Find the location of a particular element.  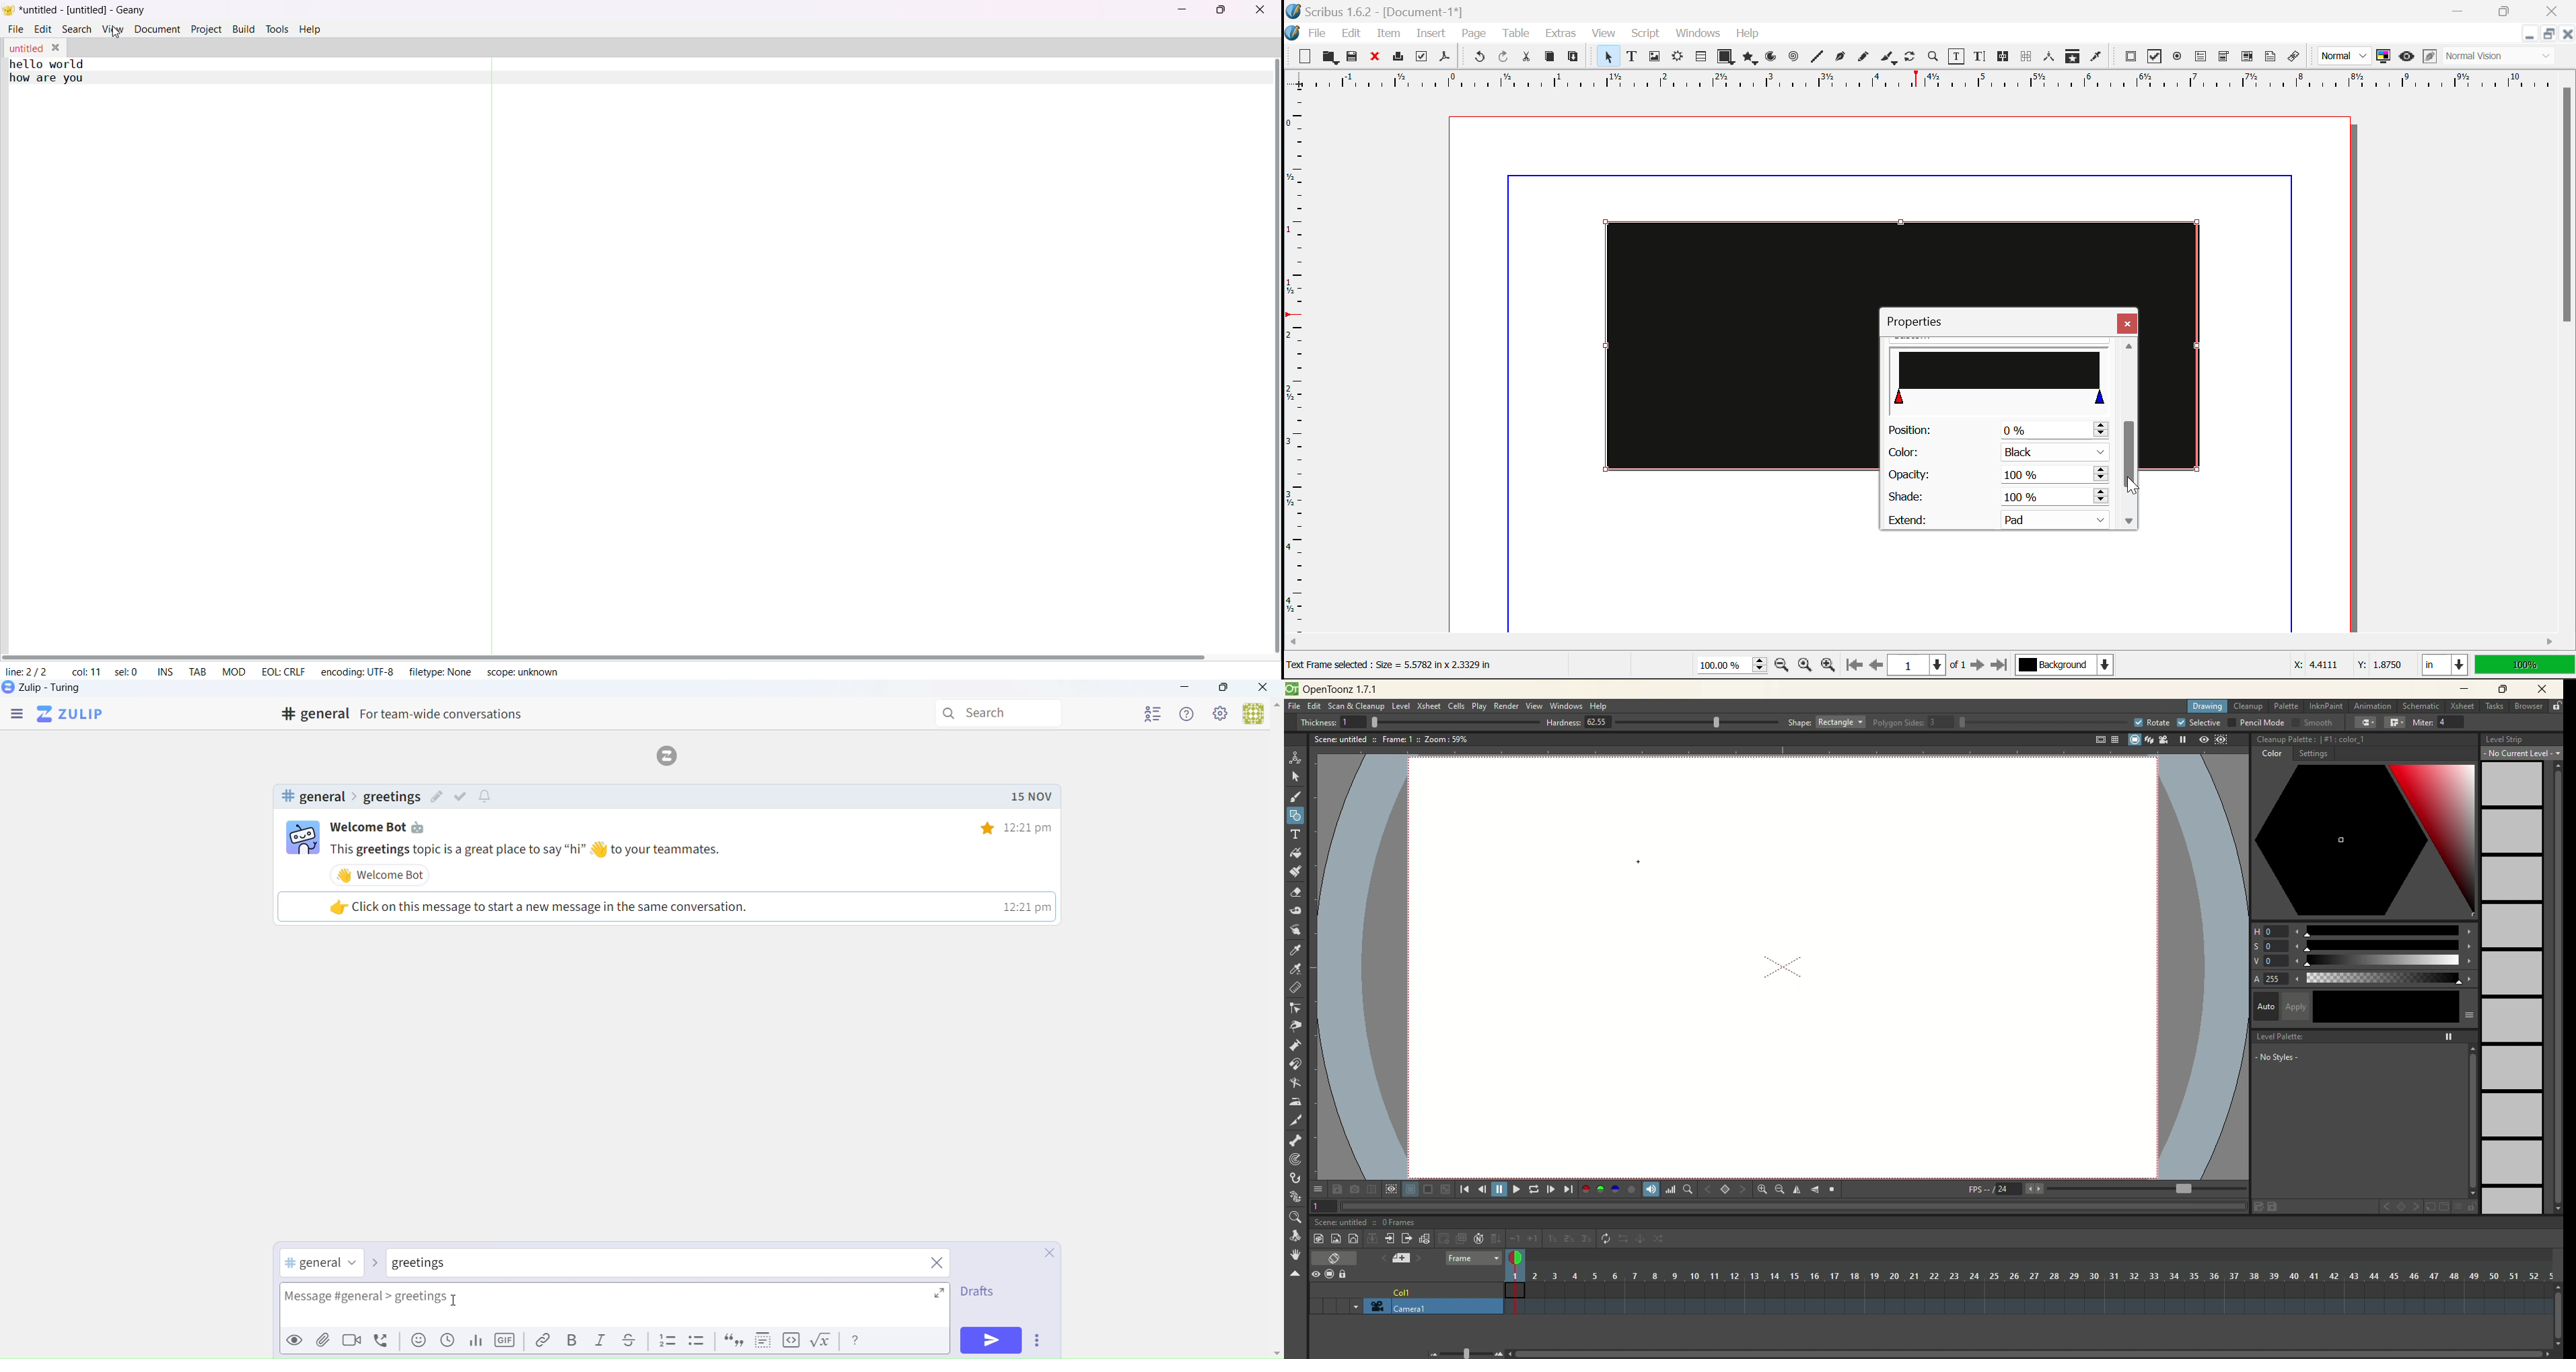

Attachment is located at coordinates (324, 1342).